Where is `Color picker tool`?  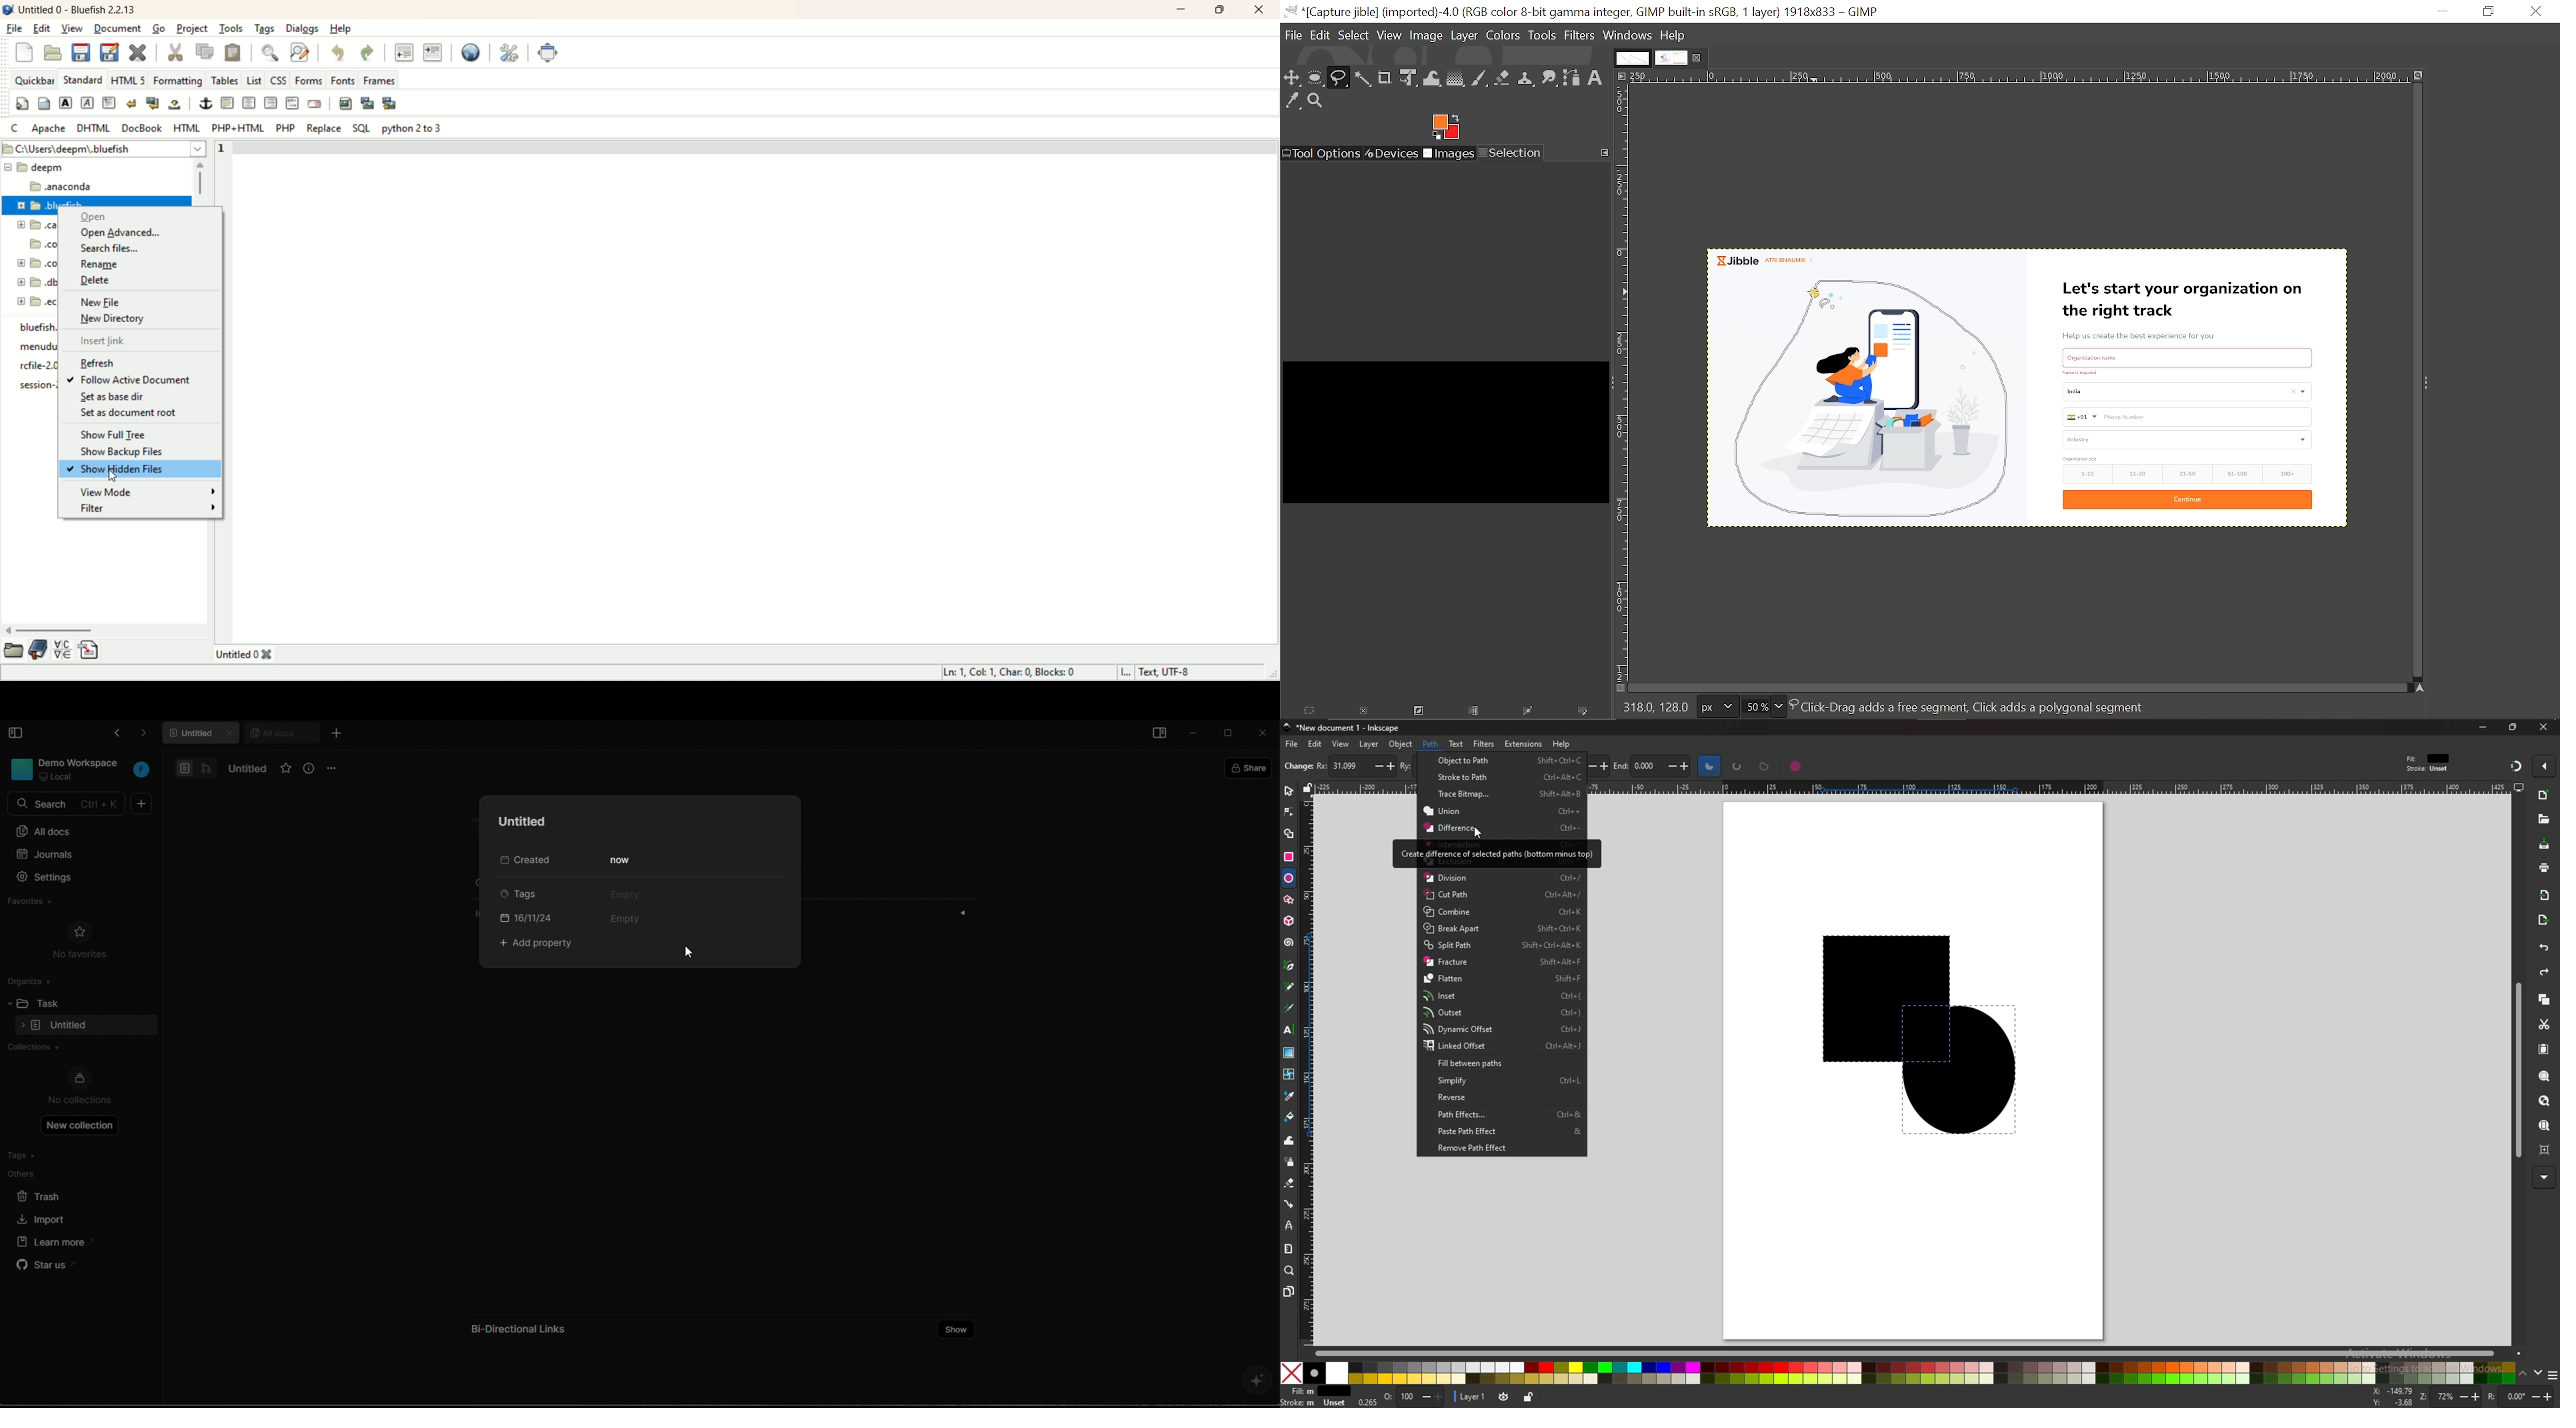 Color picker tool is located at coordinates (1292, 100).